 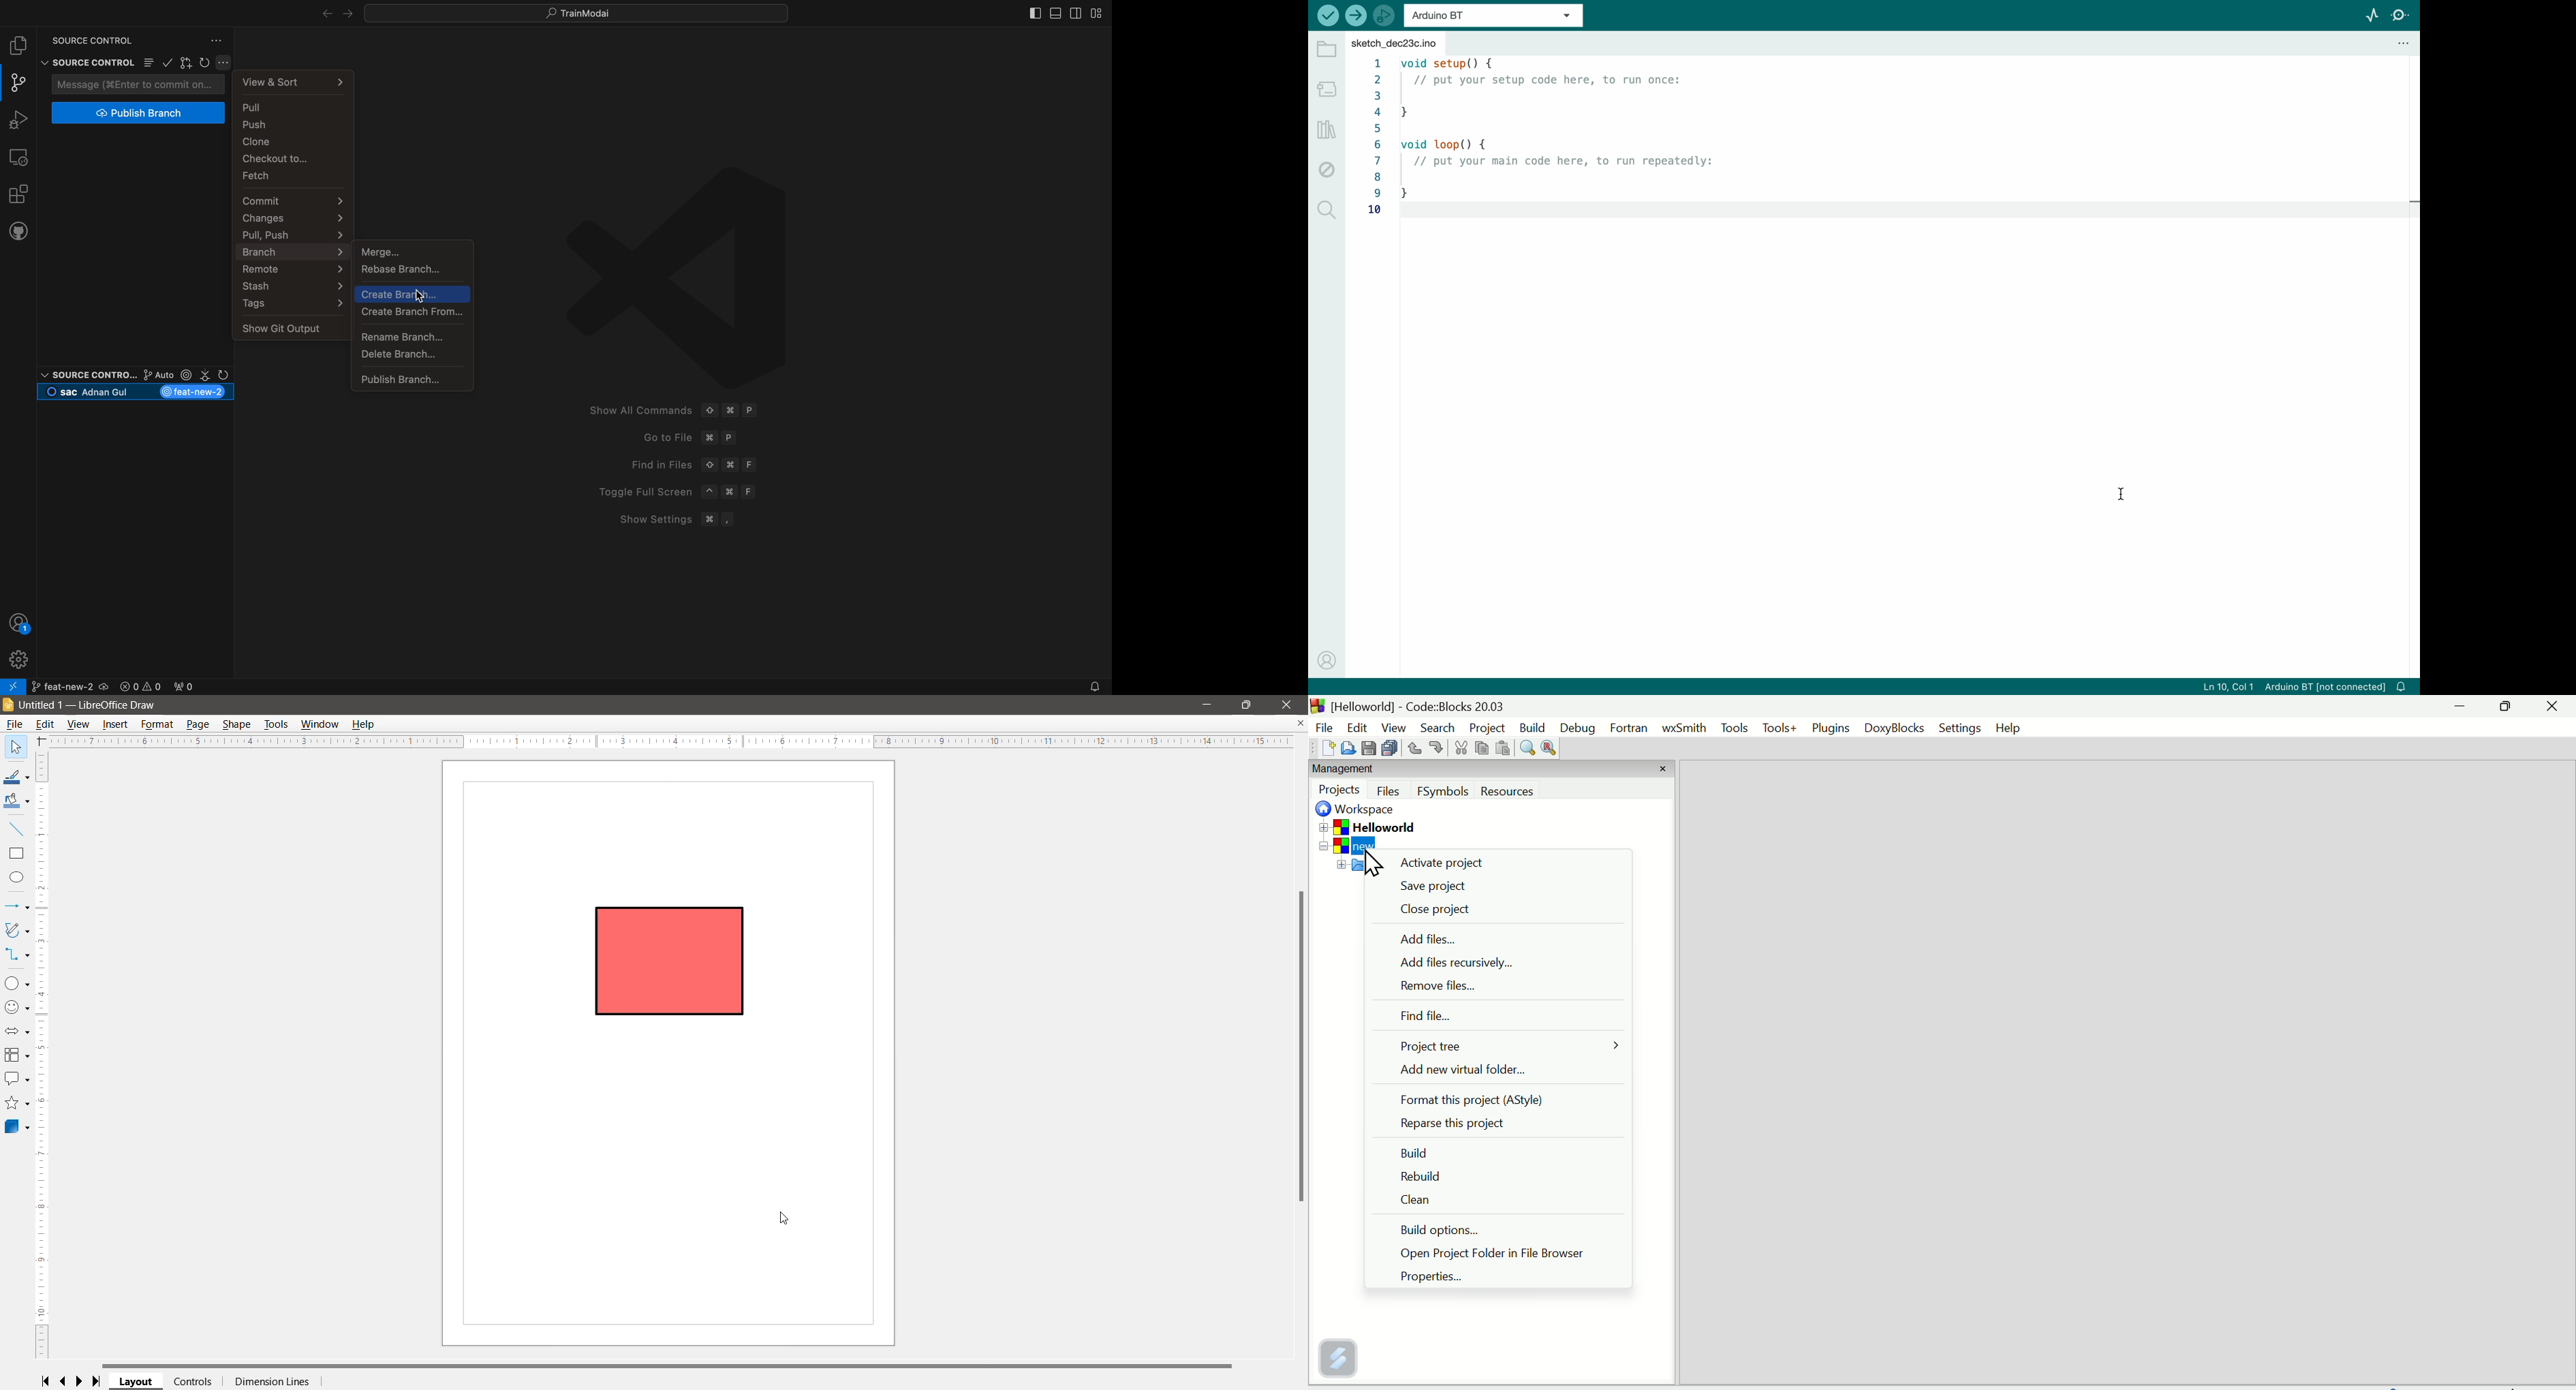 I want to click on , so click(x=415, y=337).